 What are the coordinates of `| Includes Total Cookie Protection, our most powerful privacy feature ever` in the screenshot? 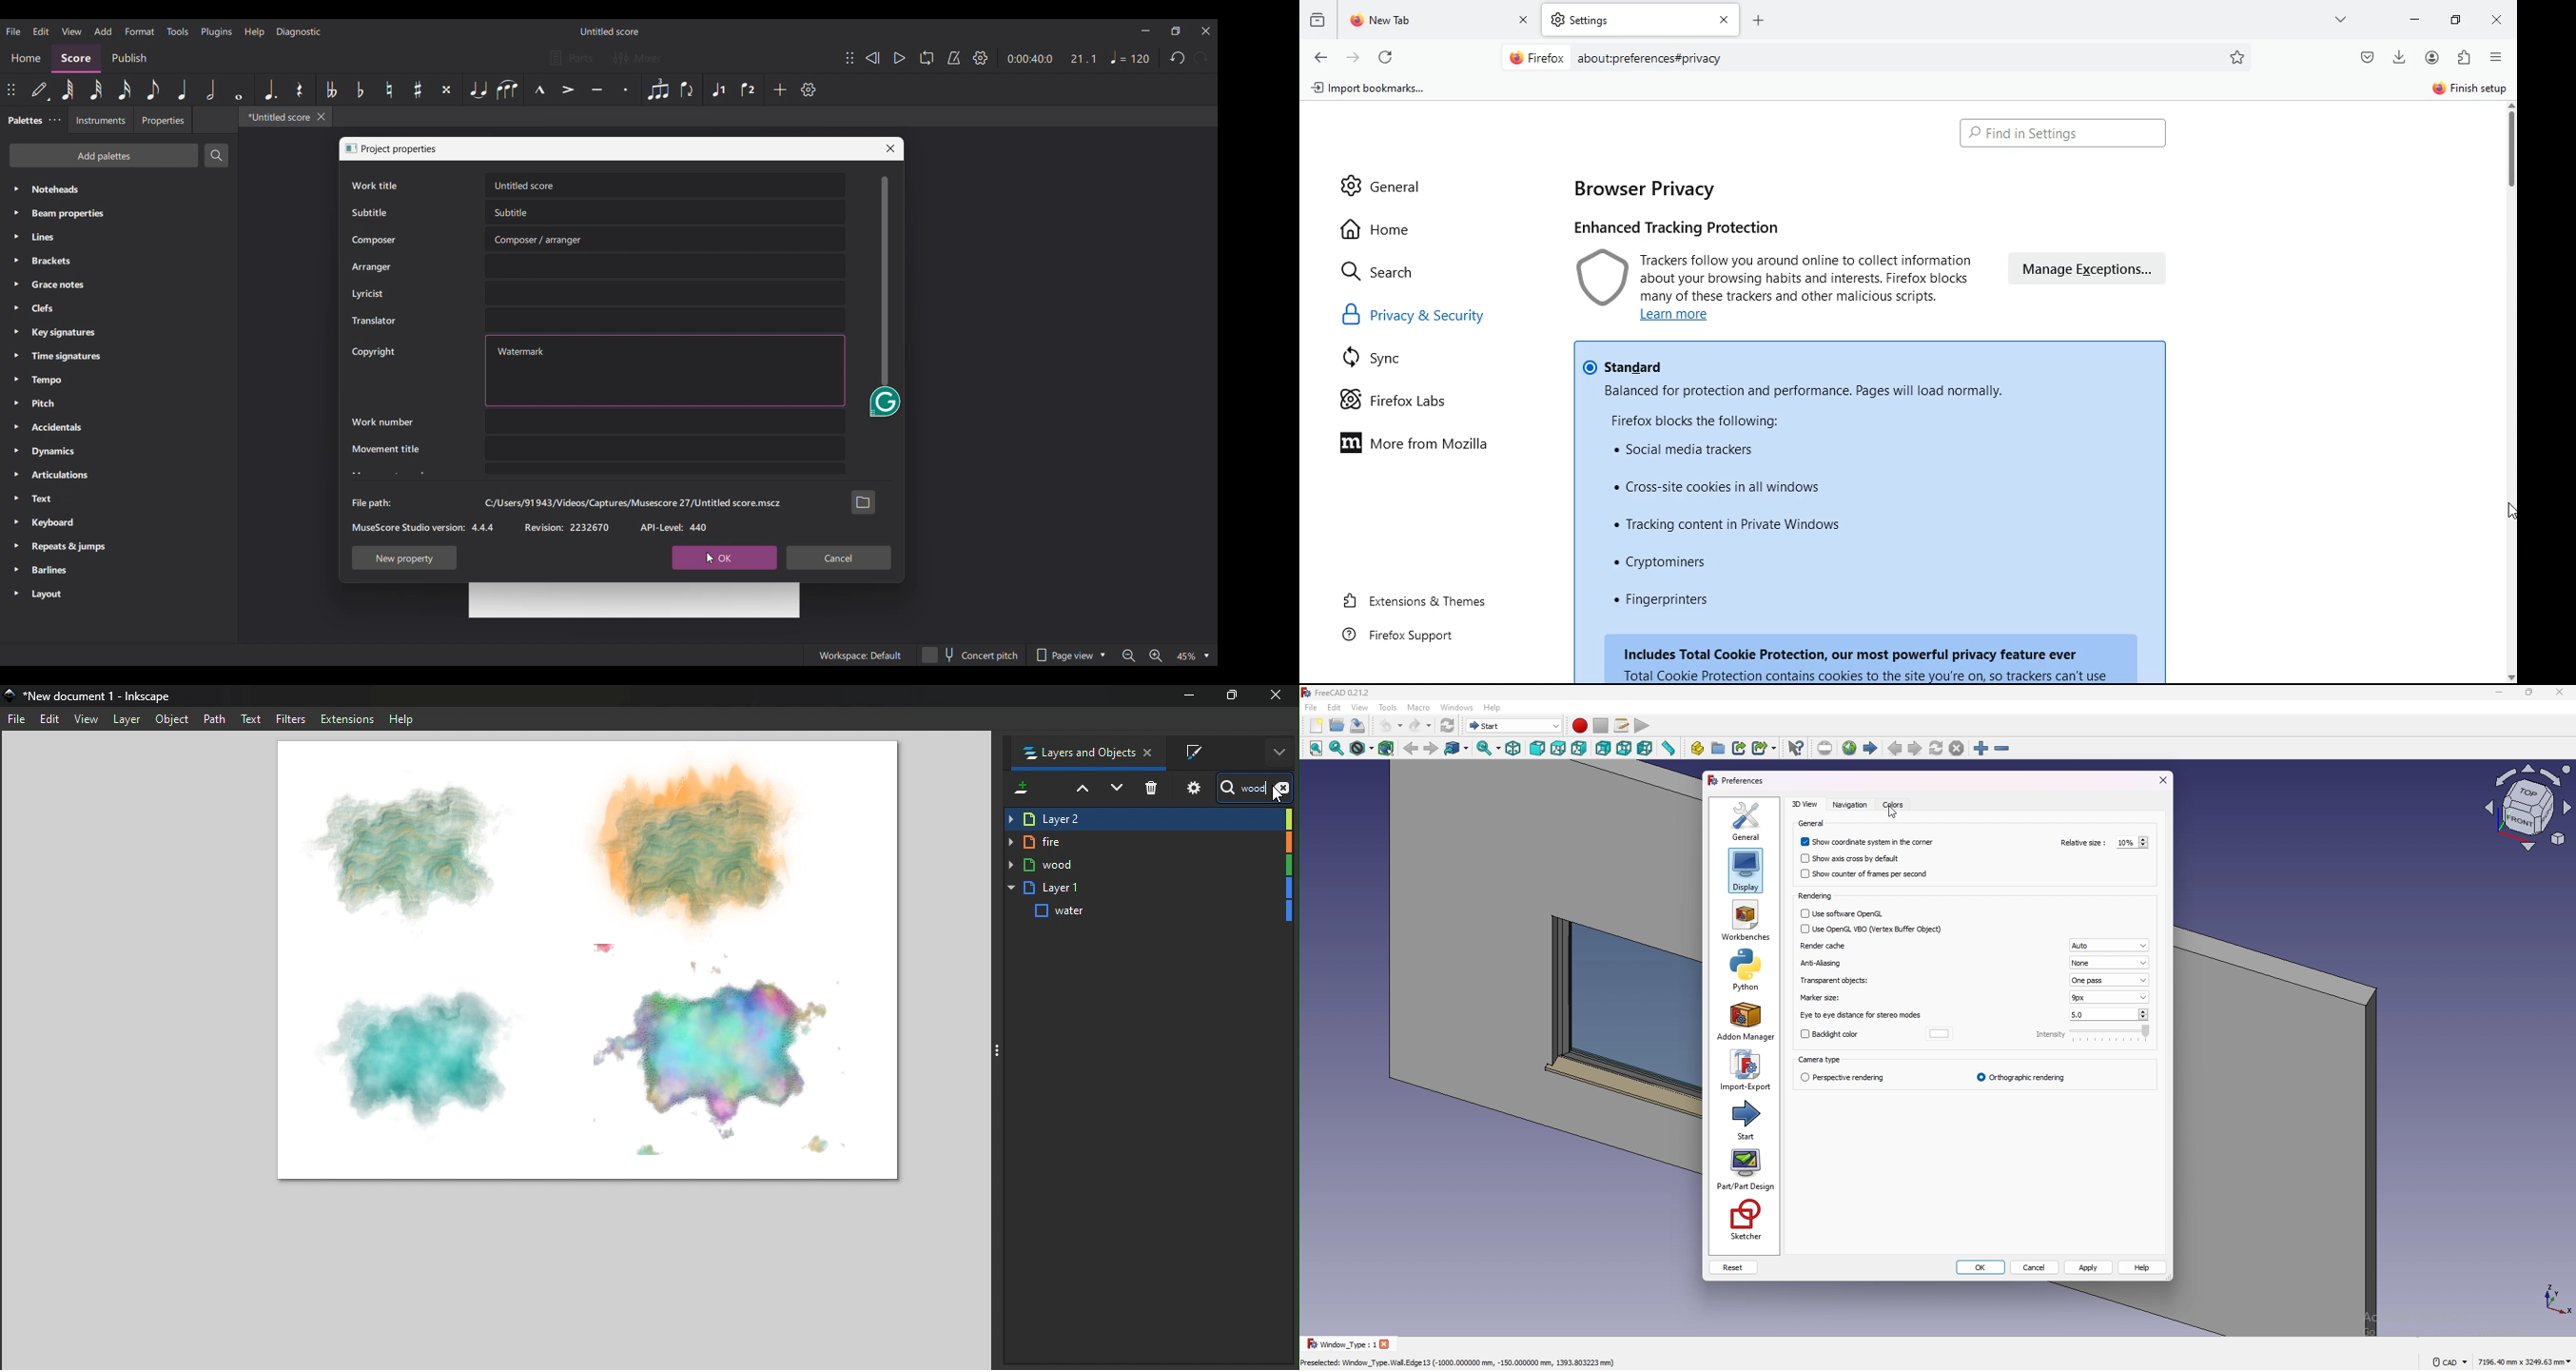 It's located at (1872, 662).